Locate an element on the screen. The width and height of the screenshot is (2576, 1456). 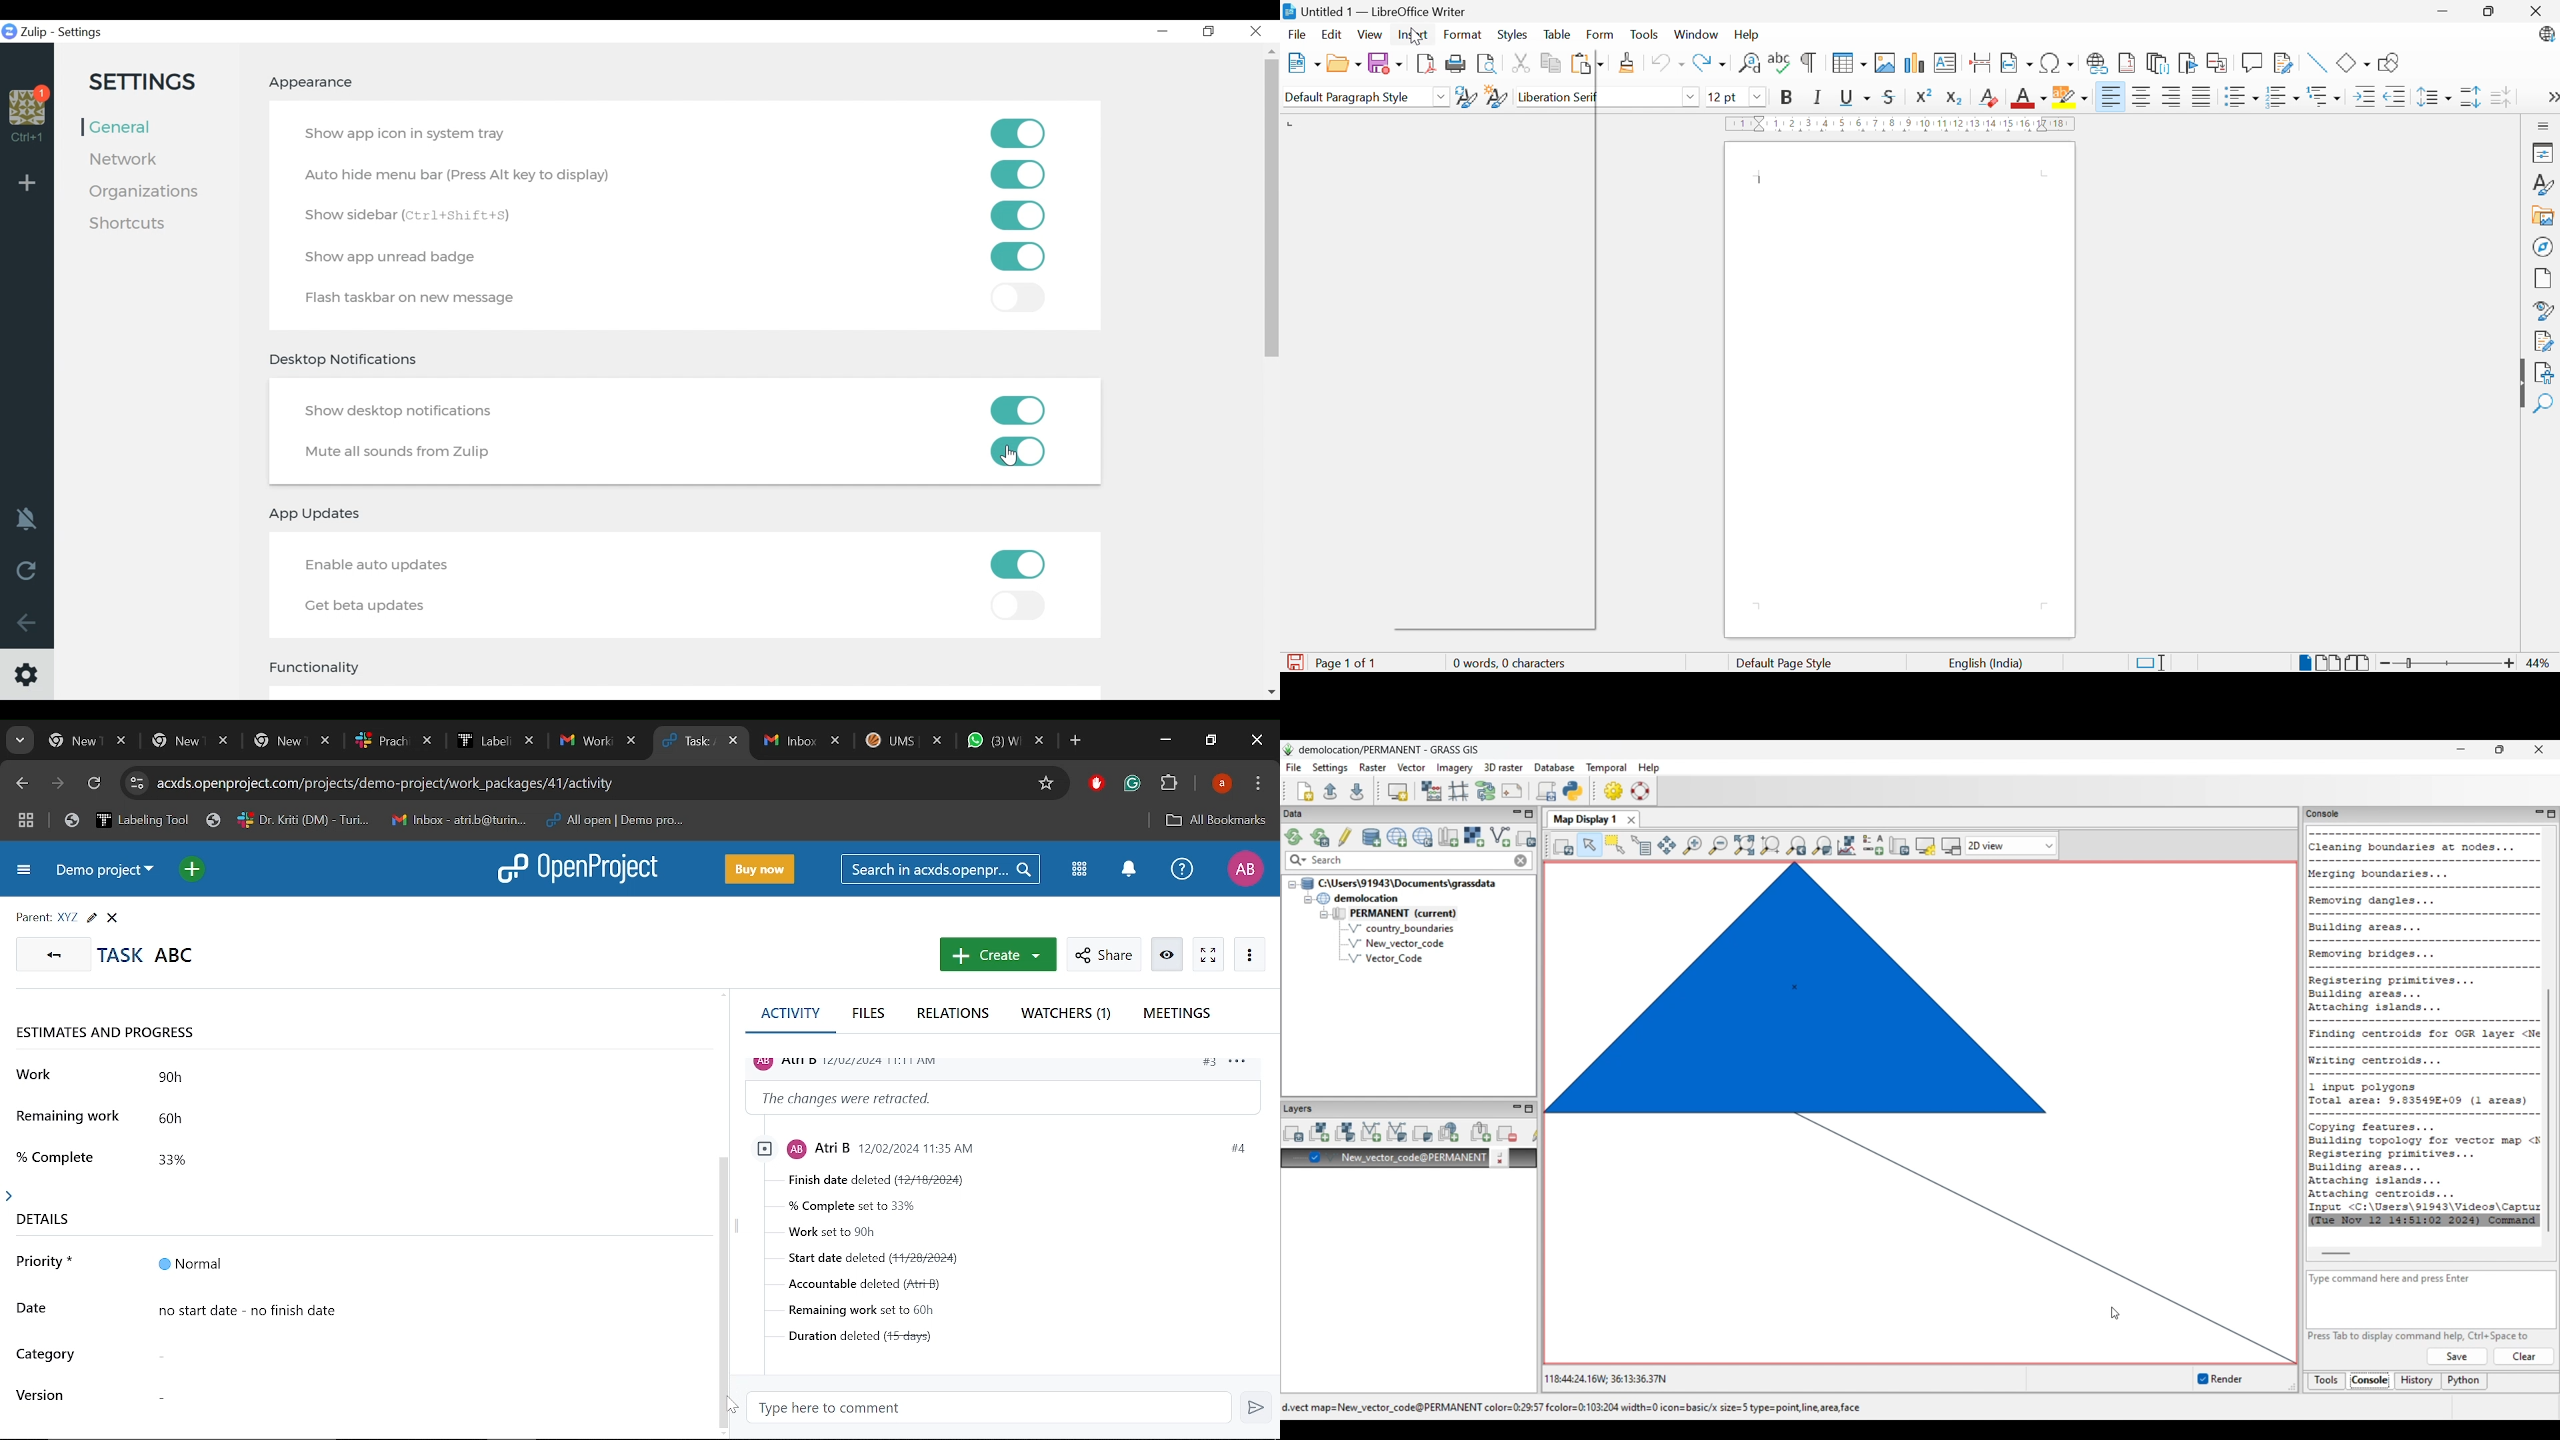
Toggle on/off Get Beta Updates  is located at coordinates (1017, 607).